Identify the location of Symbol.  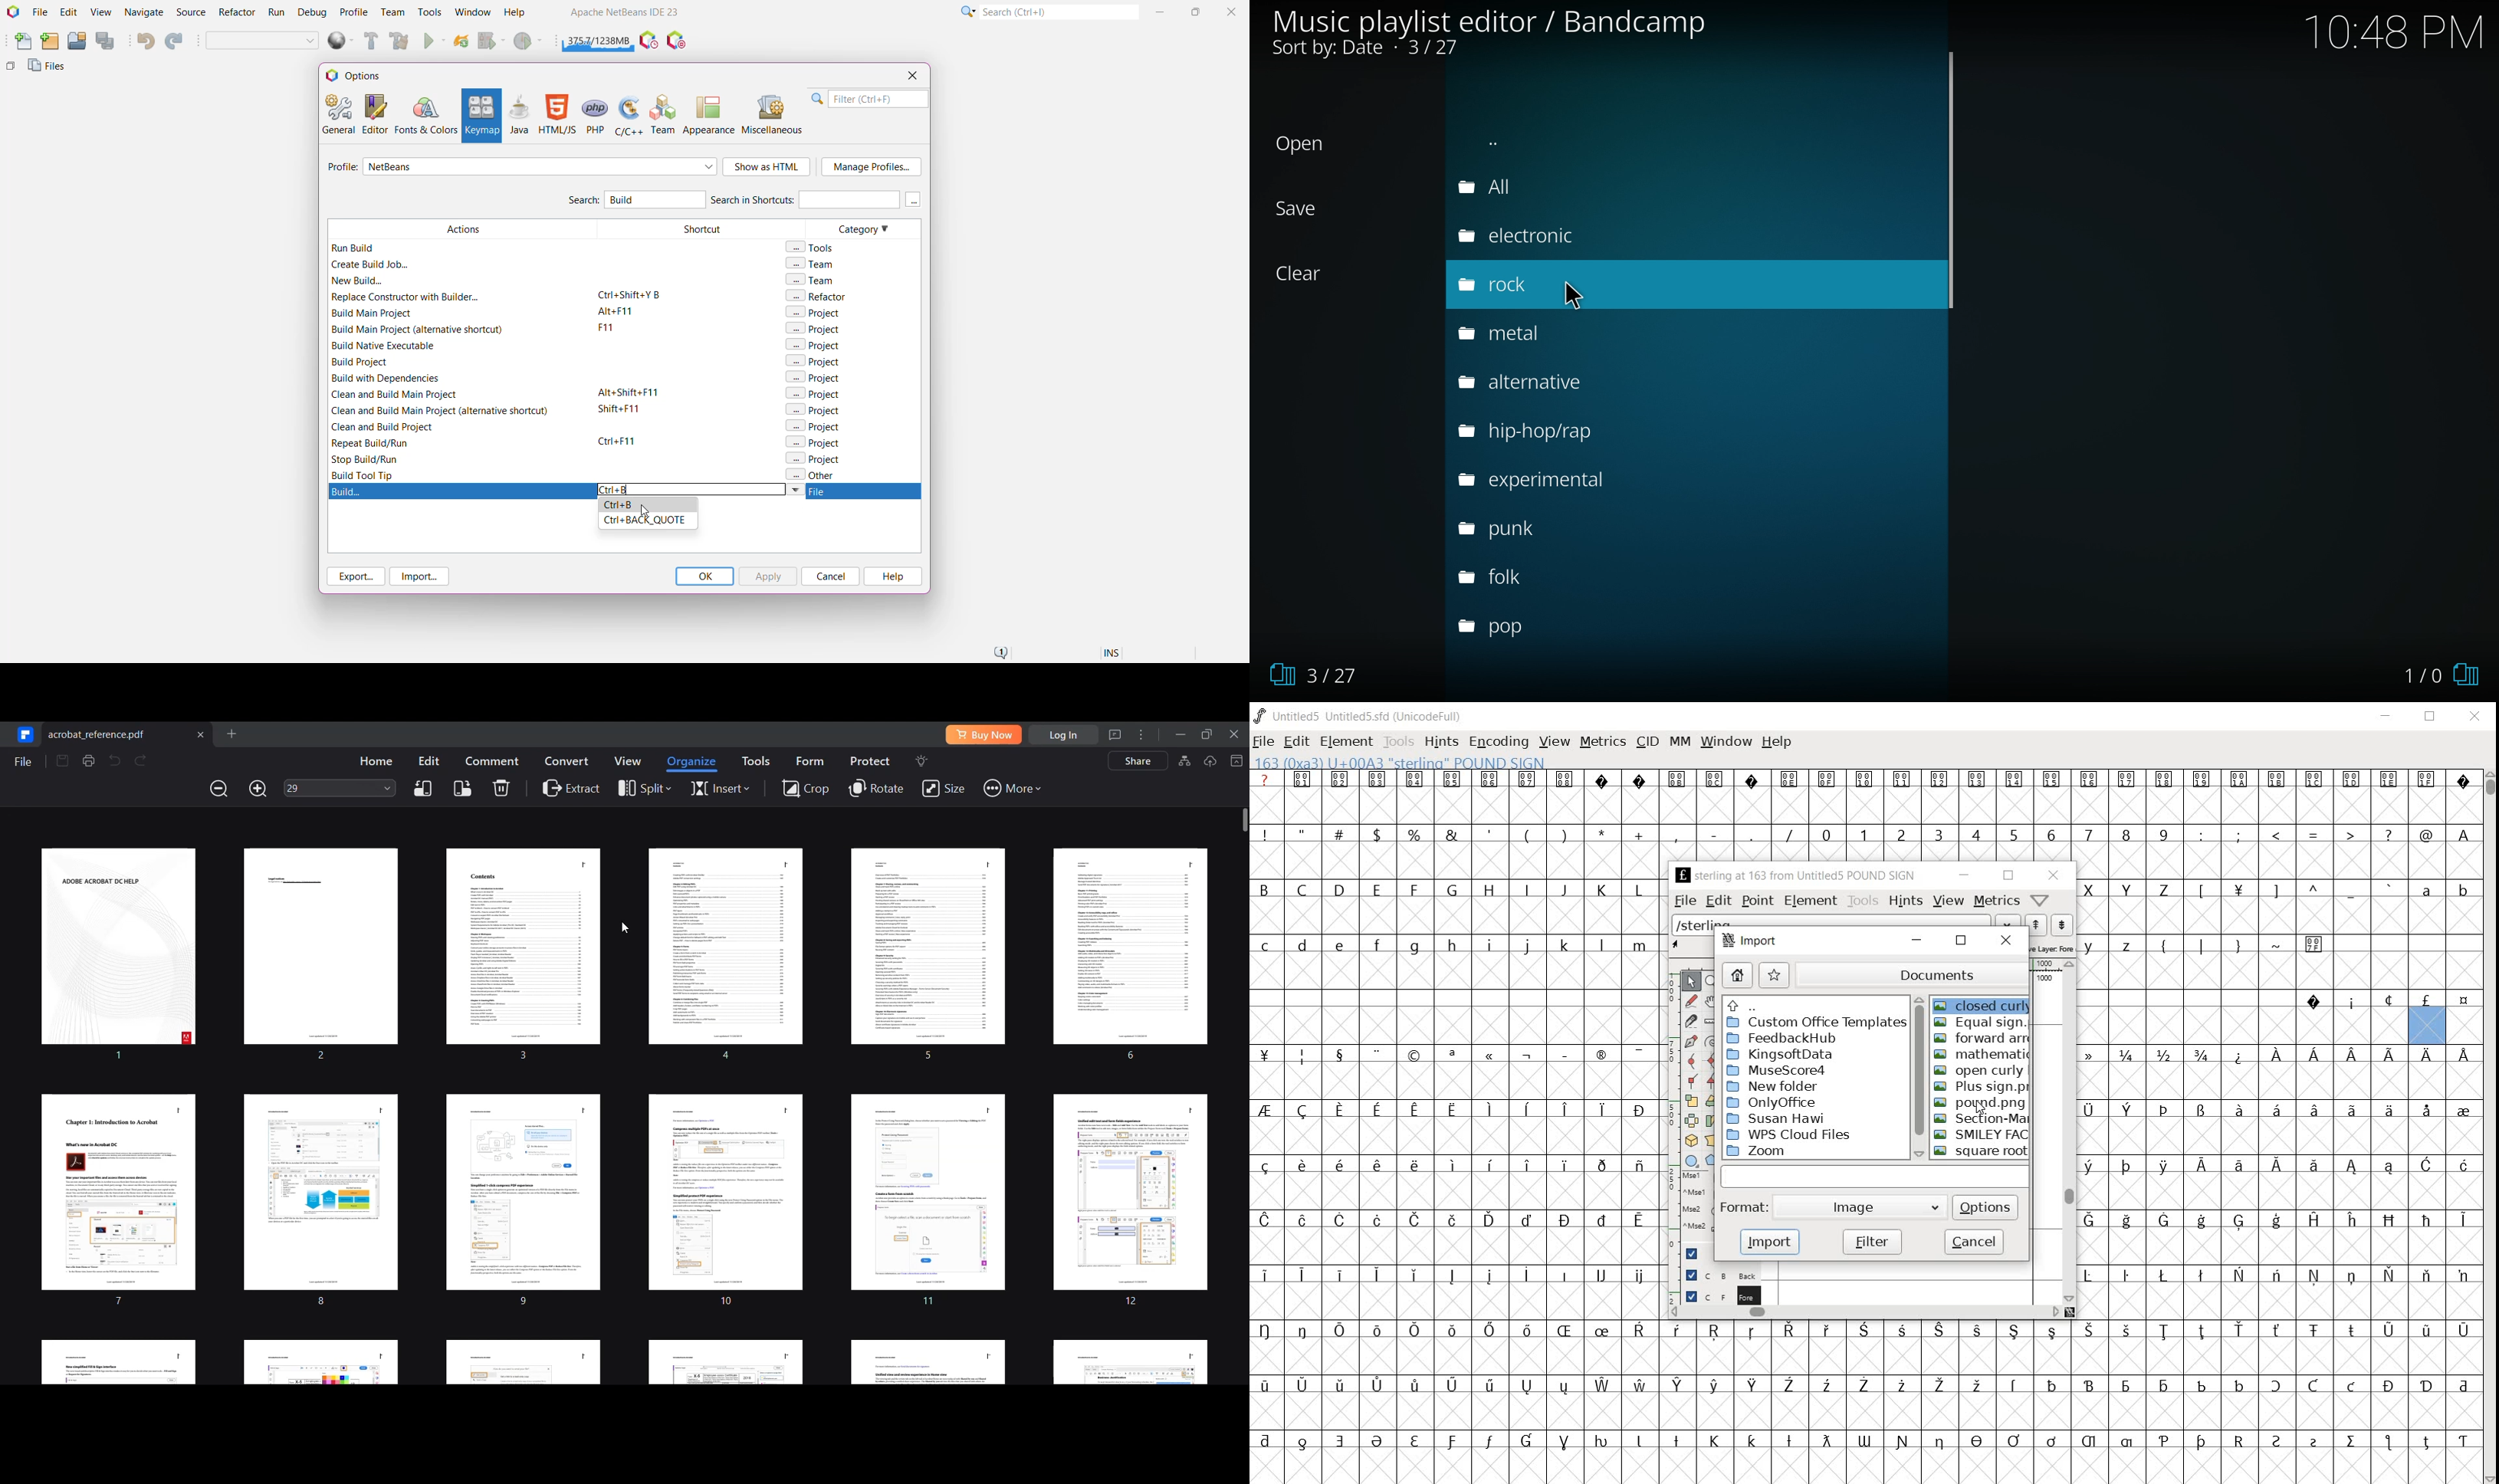
(2387, 1330).